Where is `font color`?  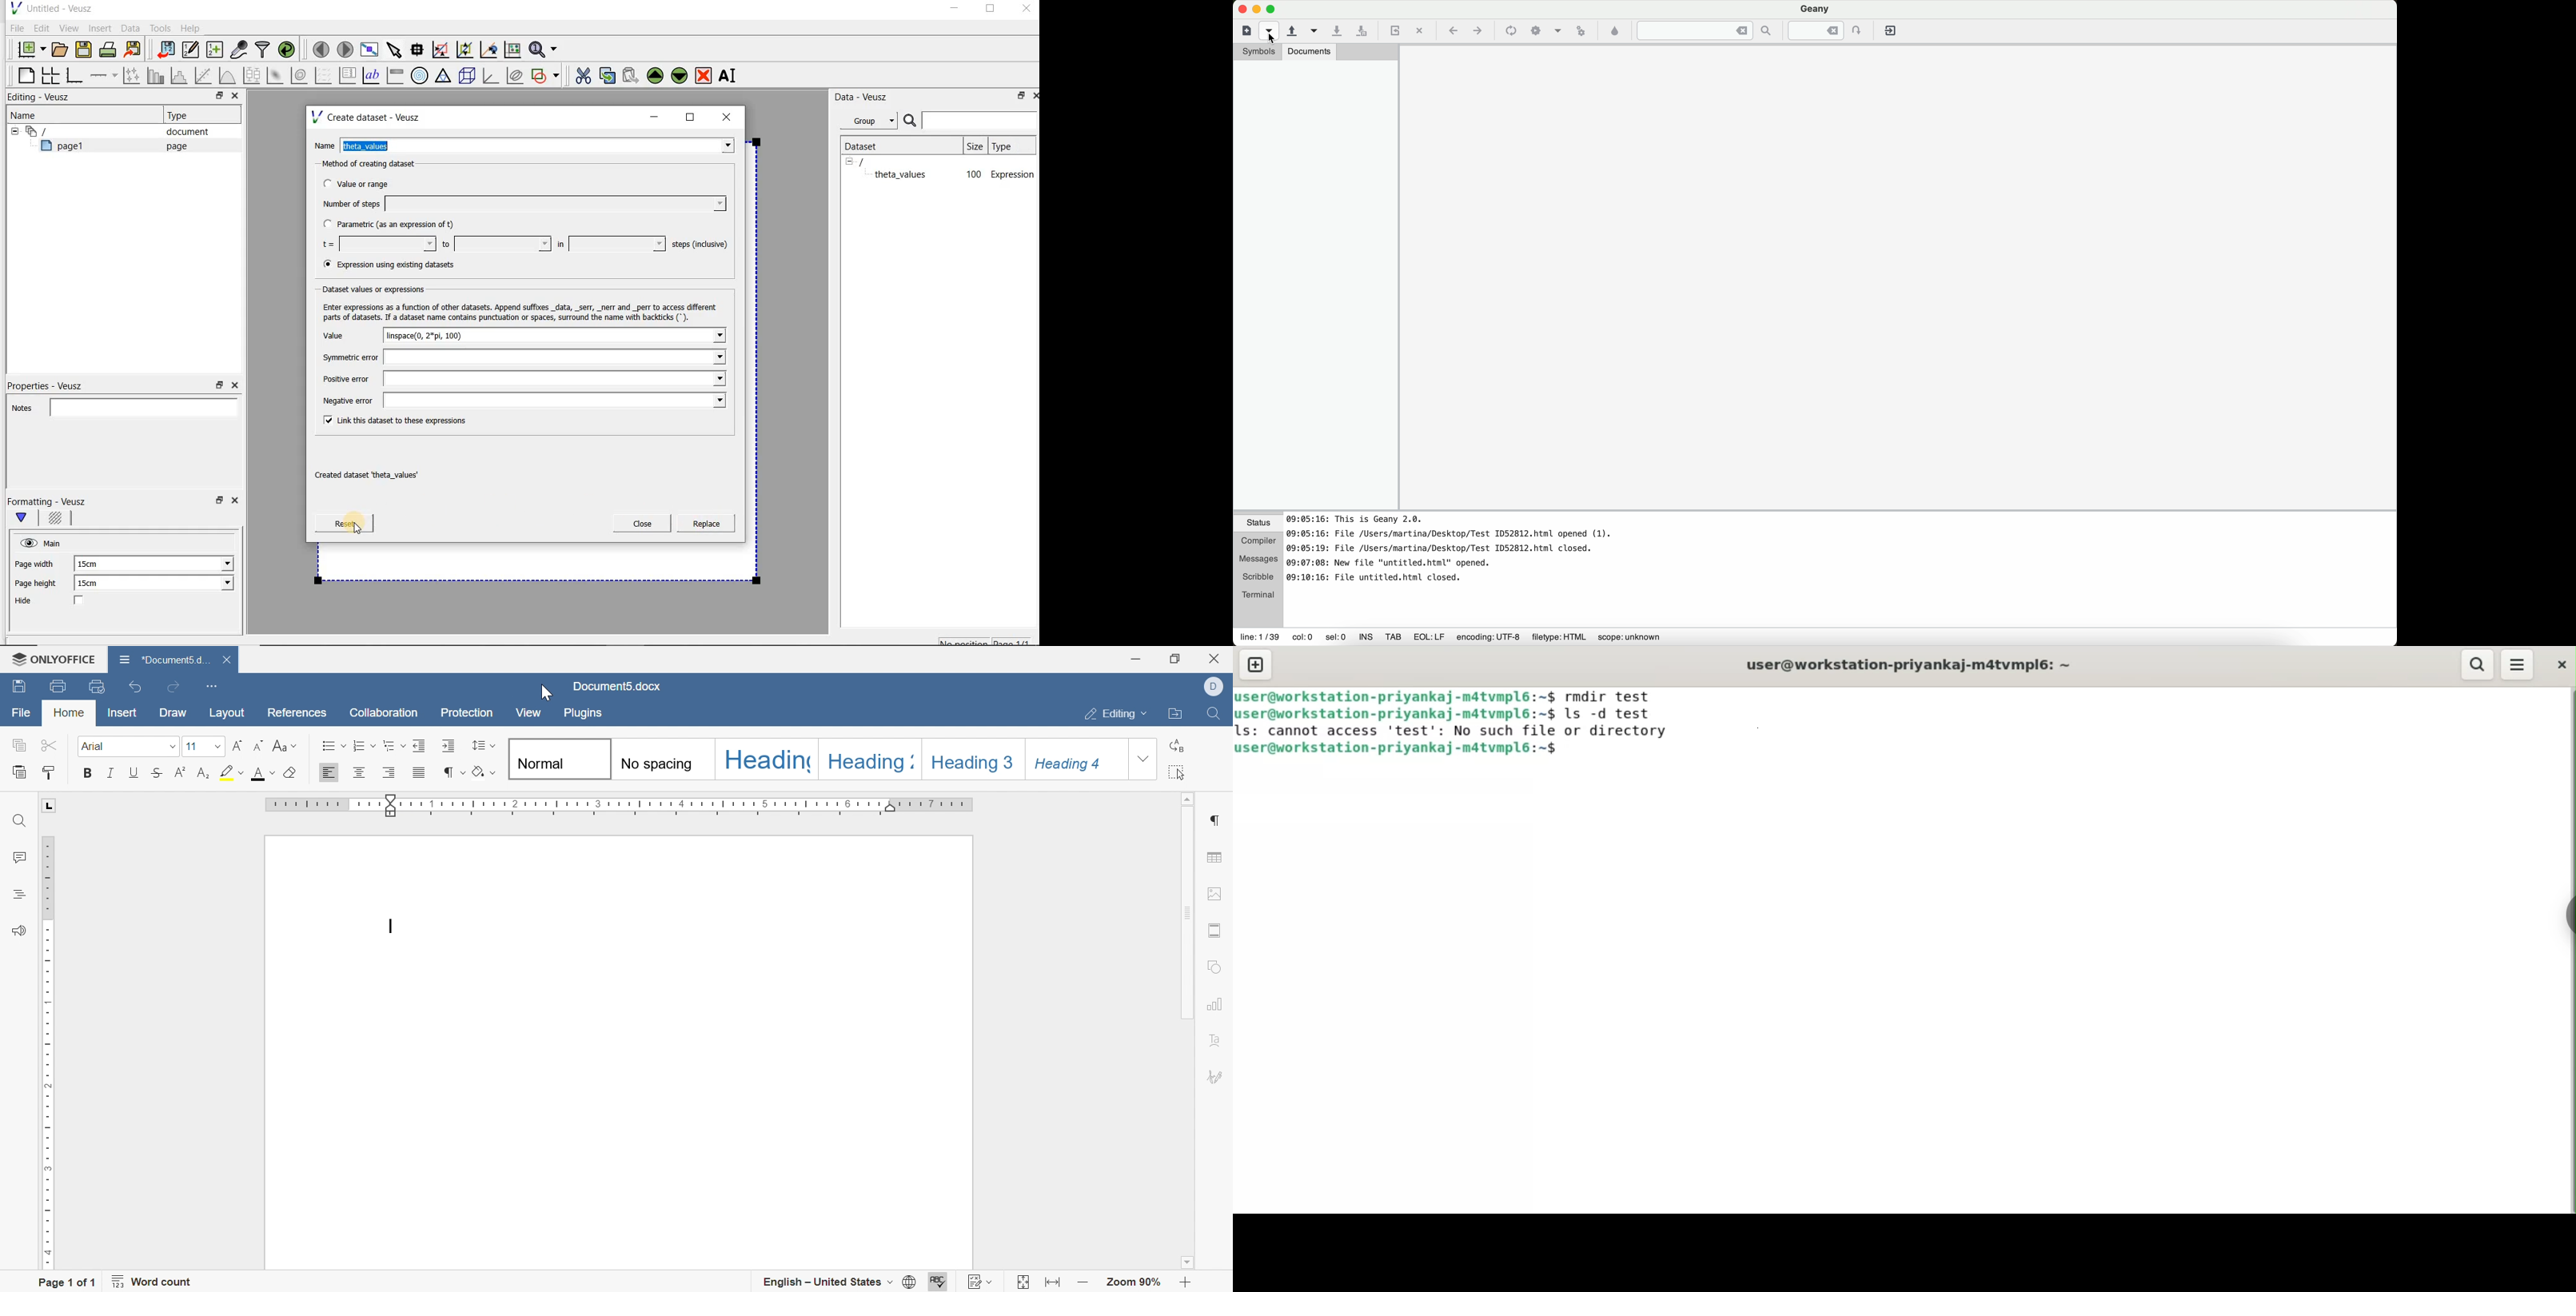
font color is located at coordinates (263, 772).